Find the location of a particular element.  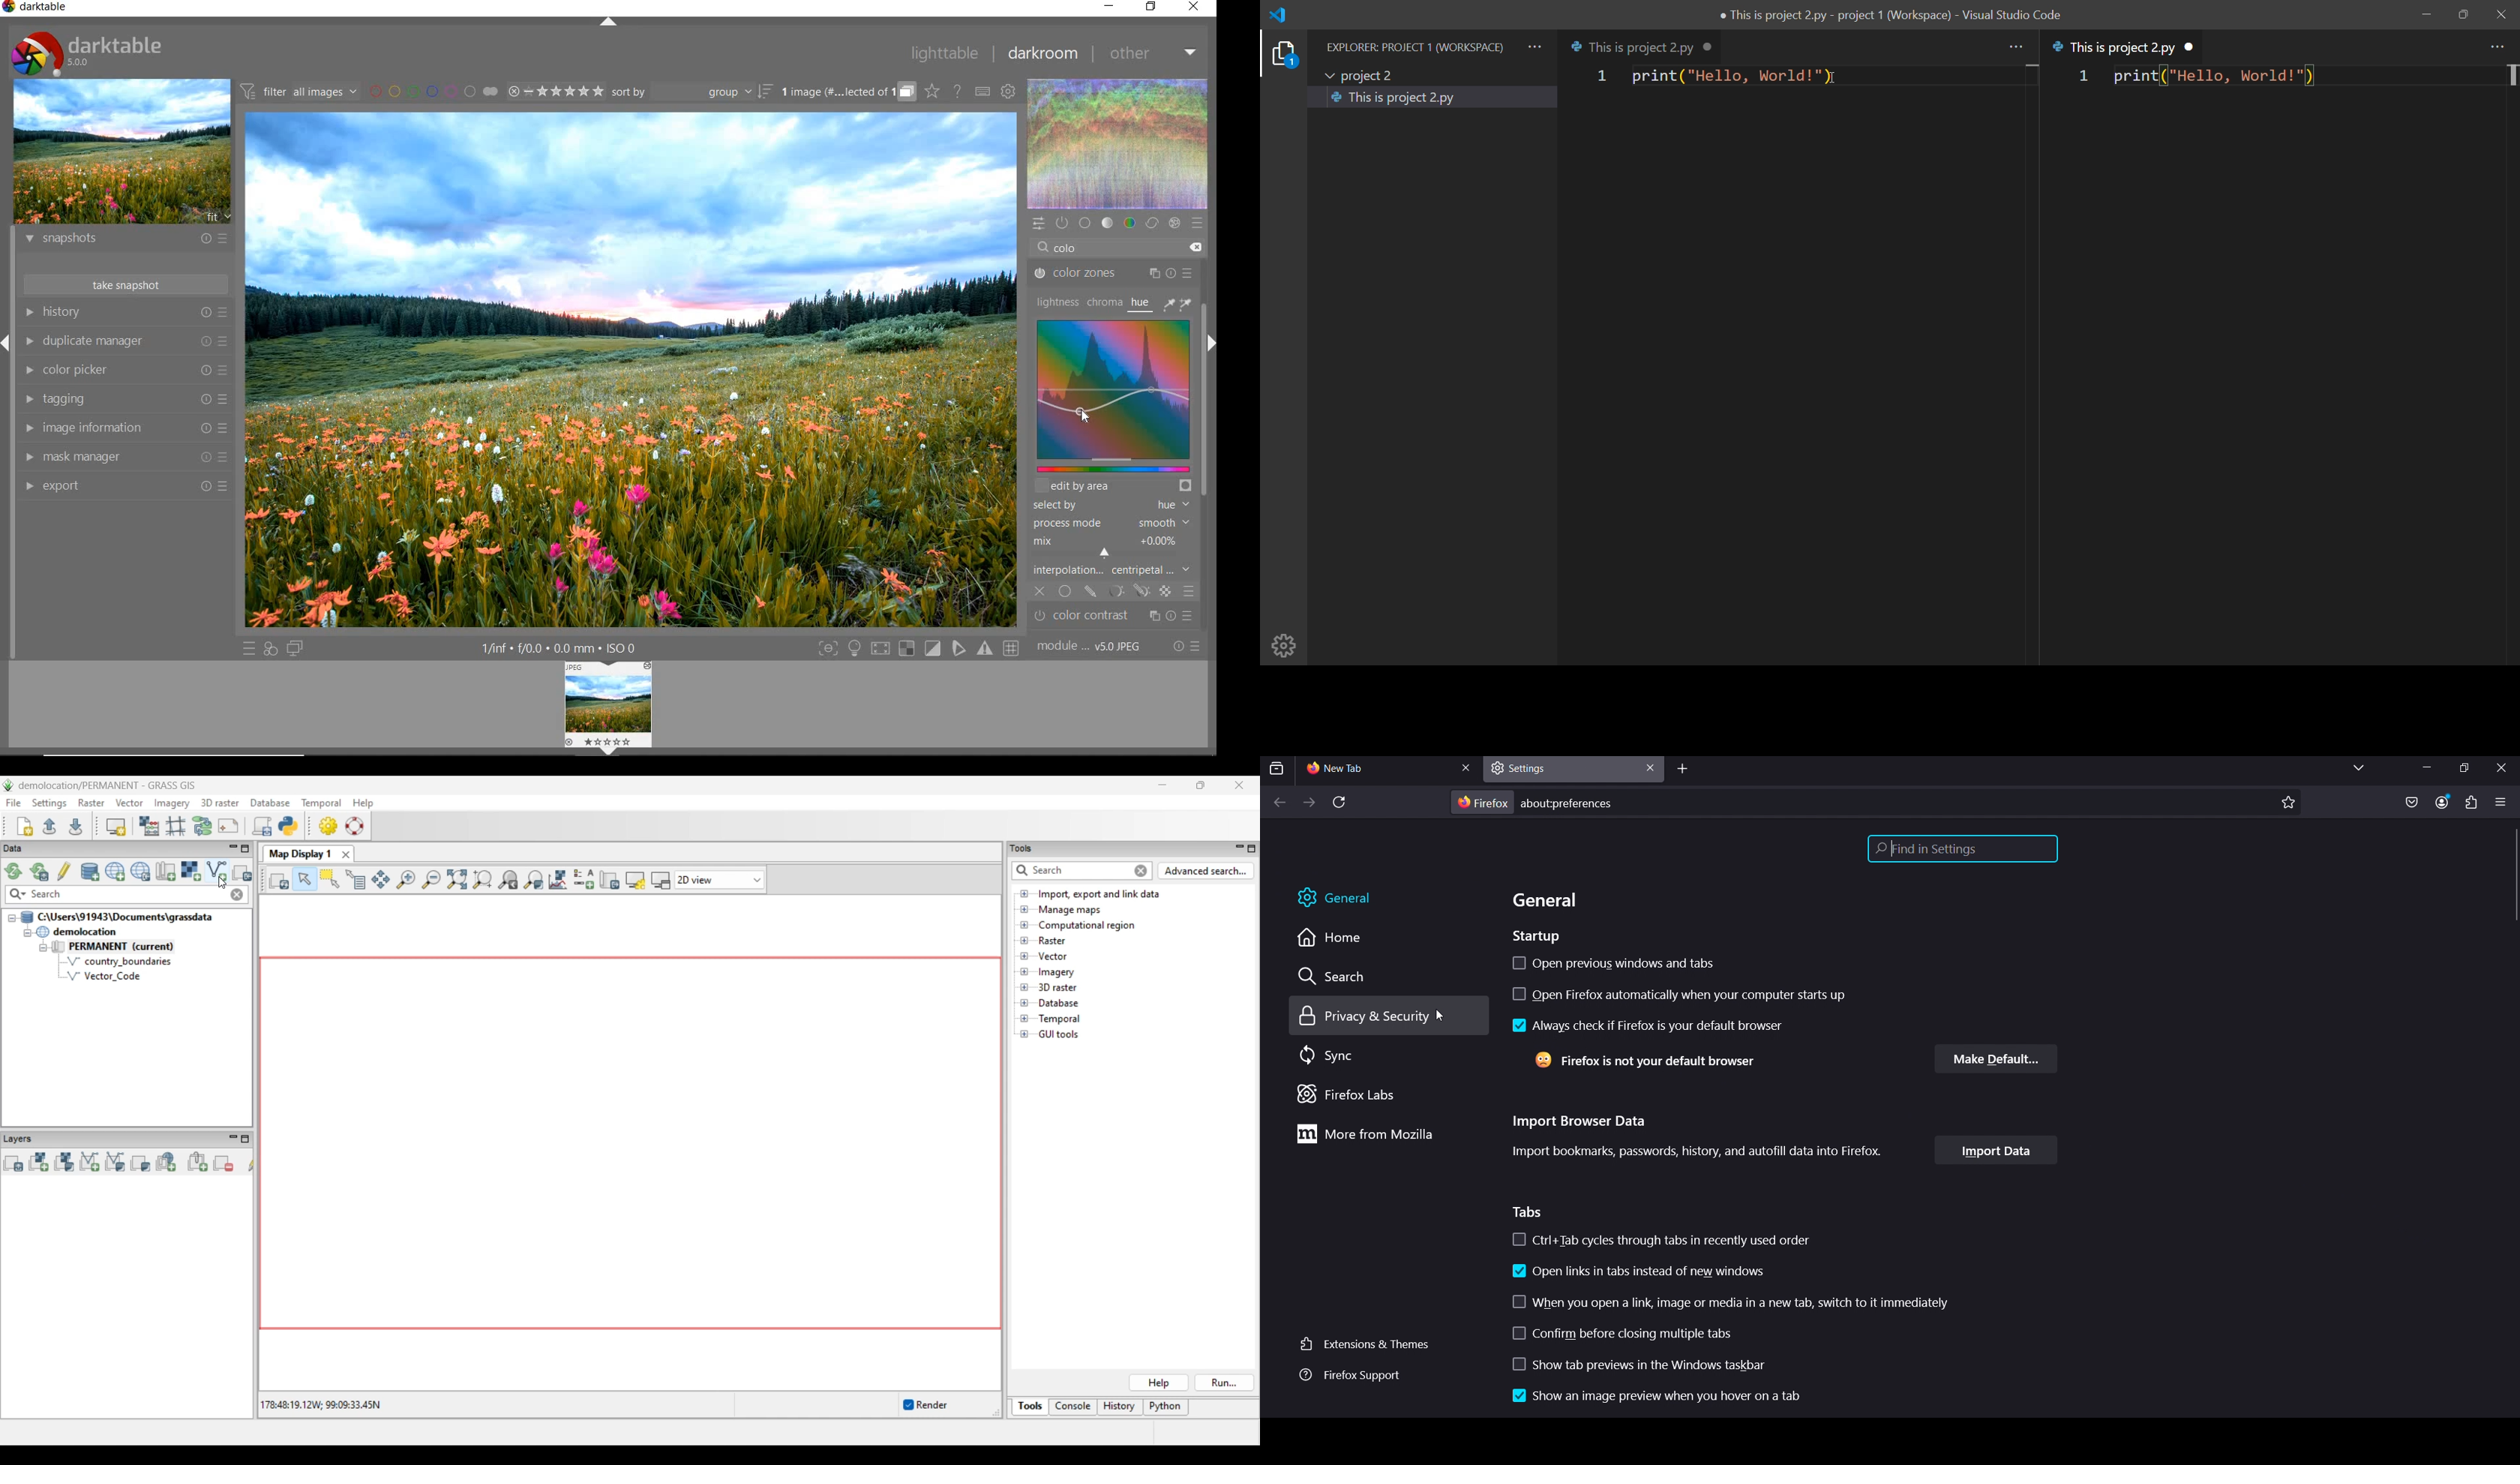

select by is located at coordinates (1110, 506).